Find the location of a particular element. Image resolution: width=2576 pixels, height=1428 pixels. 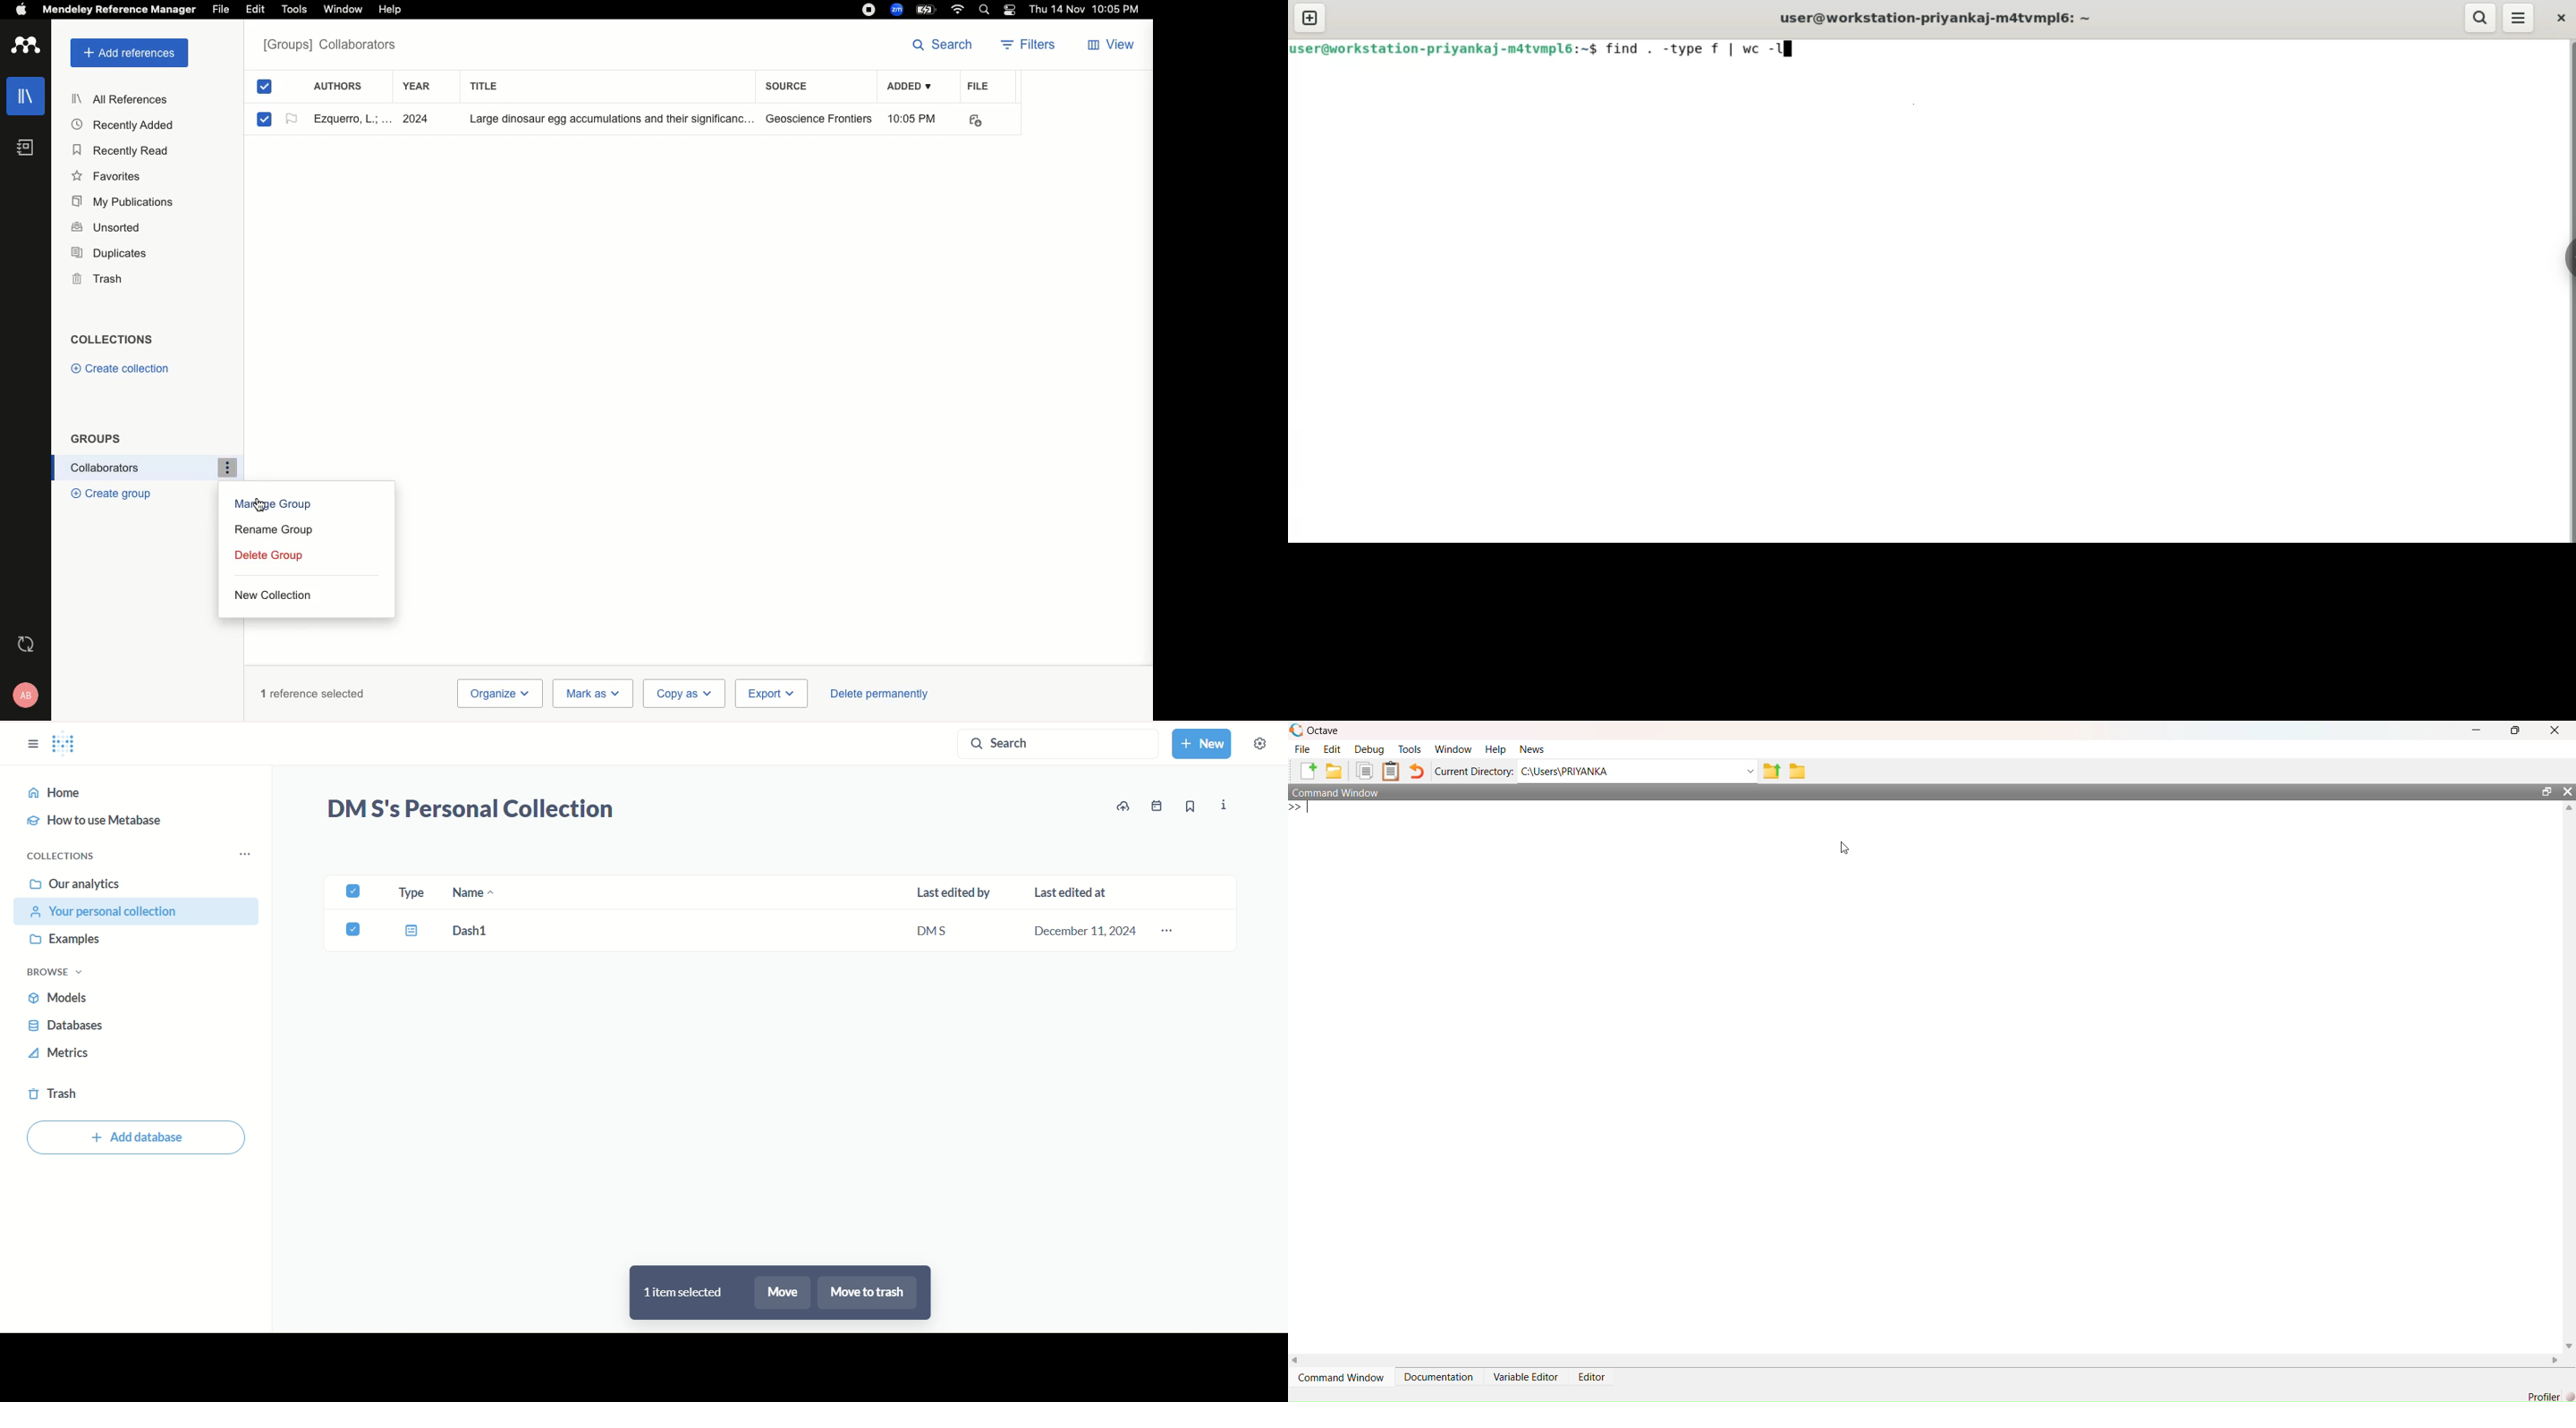

PDF is located at coordinates (987, 121).